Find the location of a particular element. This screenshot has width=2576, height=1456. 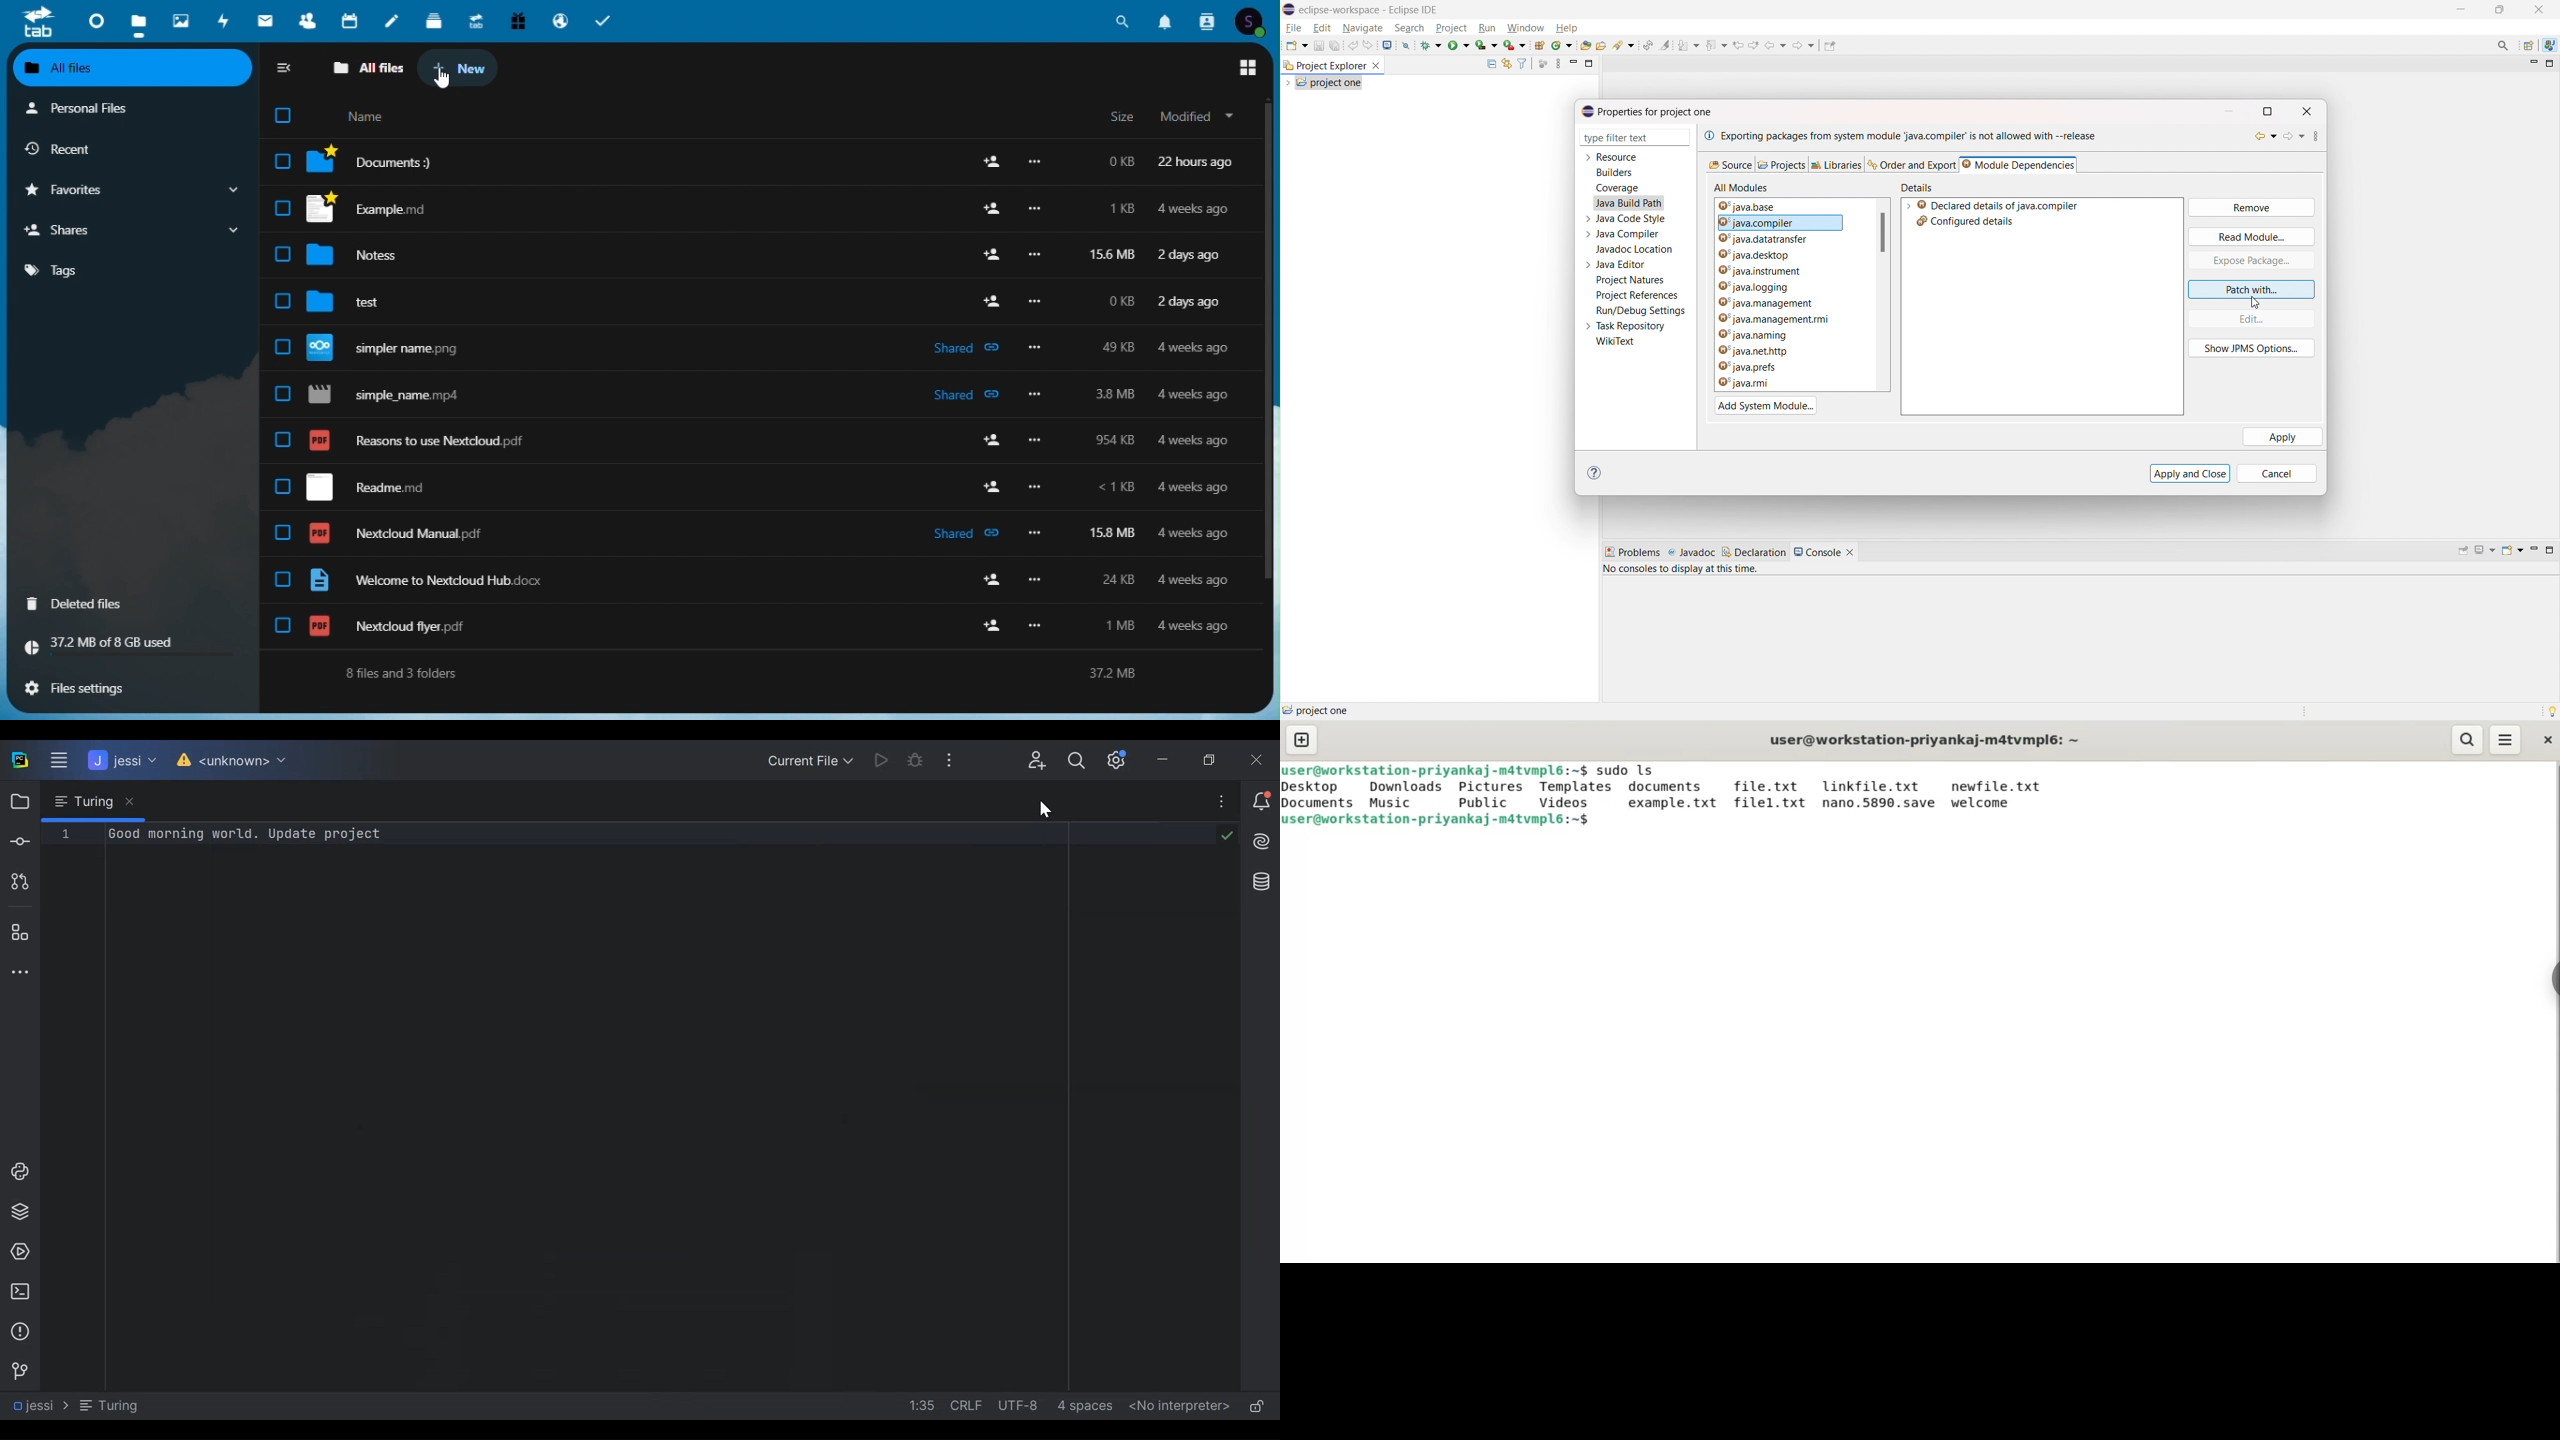

more options is located at coordinates (1043, 349).